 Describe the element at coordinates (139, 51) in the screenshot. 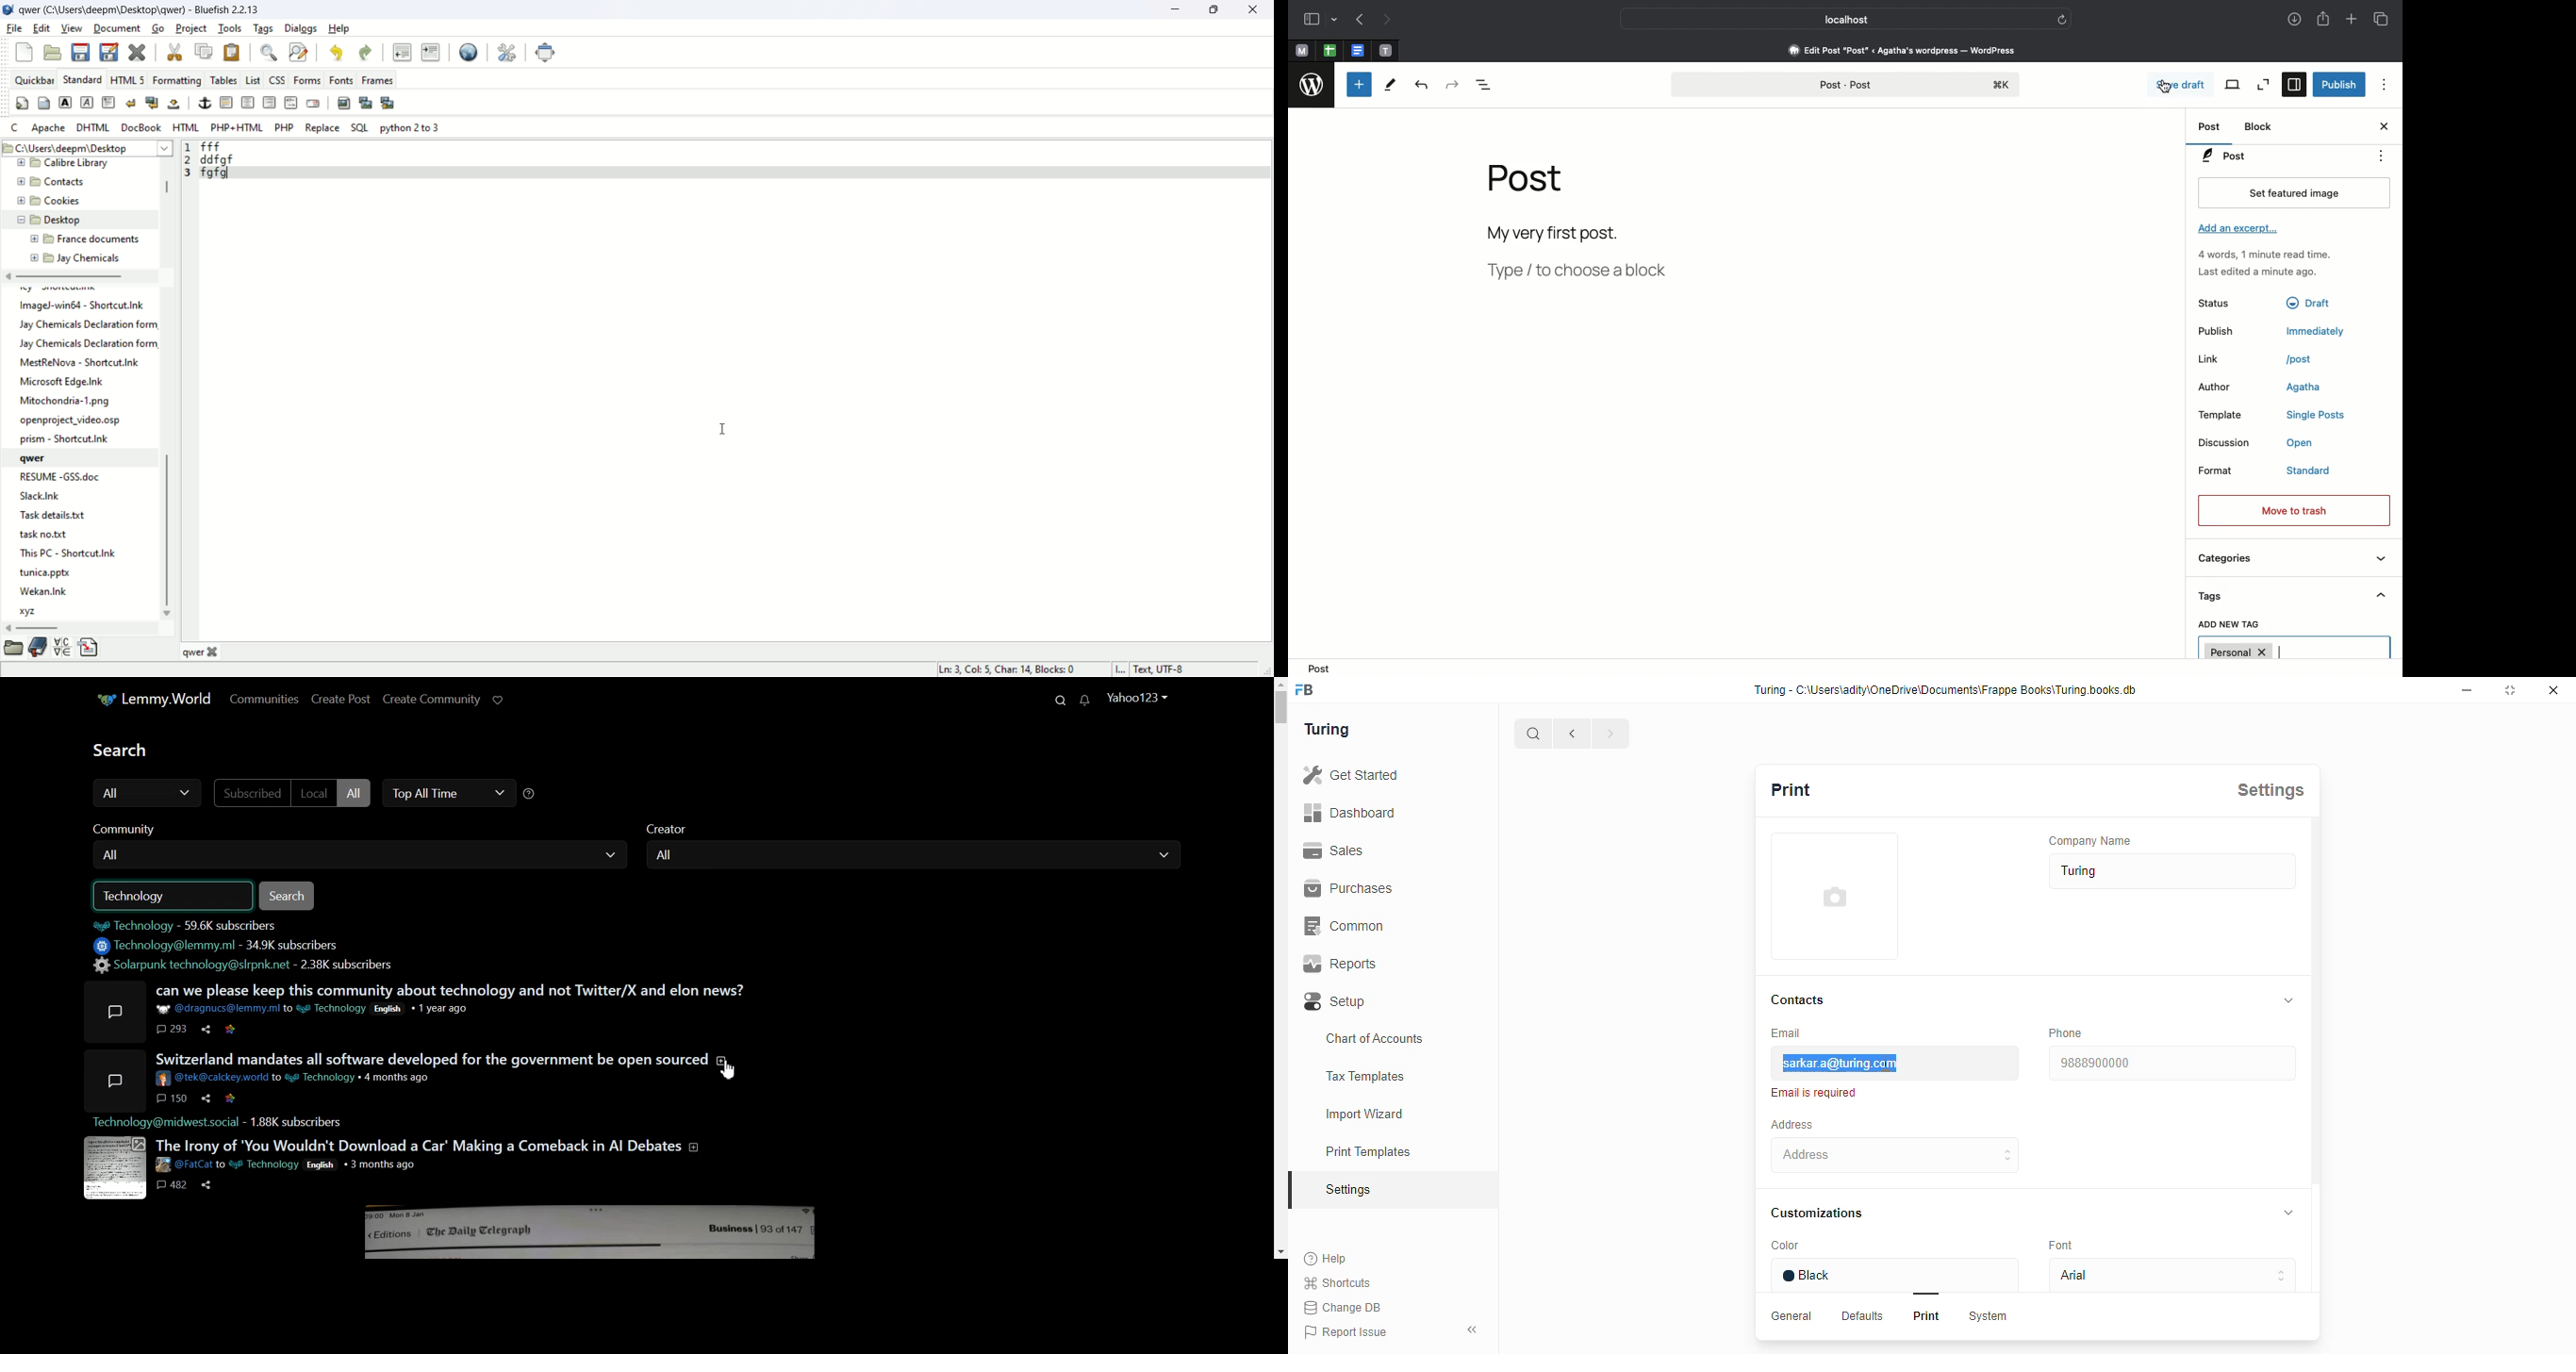

I see `close current file` at that location.